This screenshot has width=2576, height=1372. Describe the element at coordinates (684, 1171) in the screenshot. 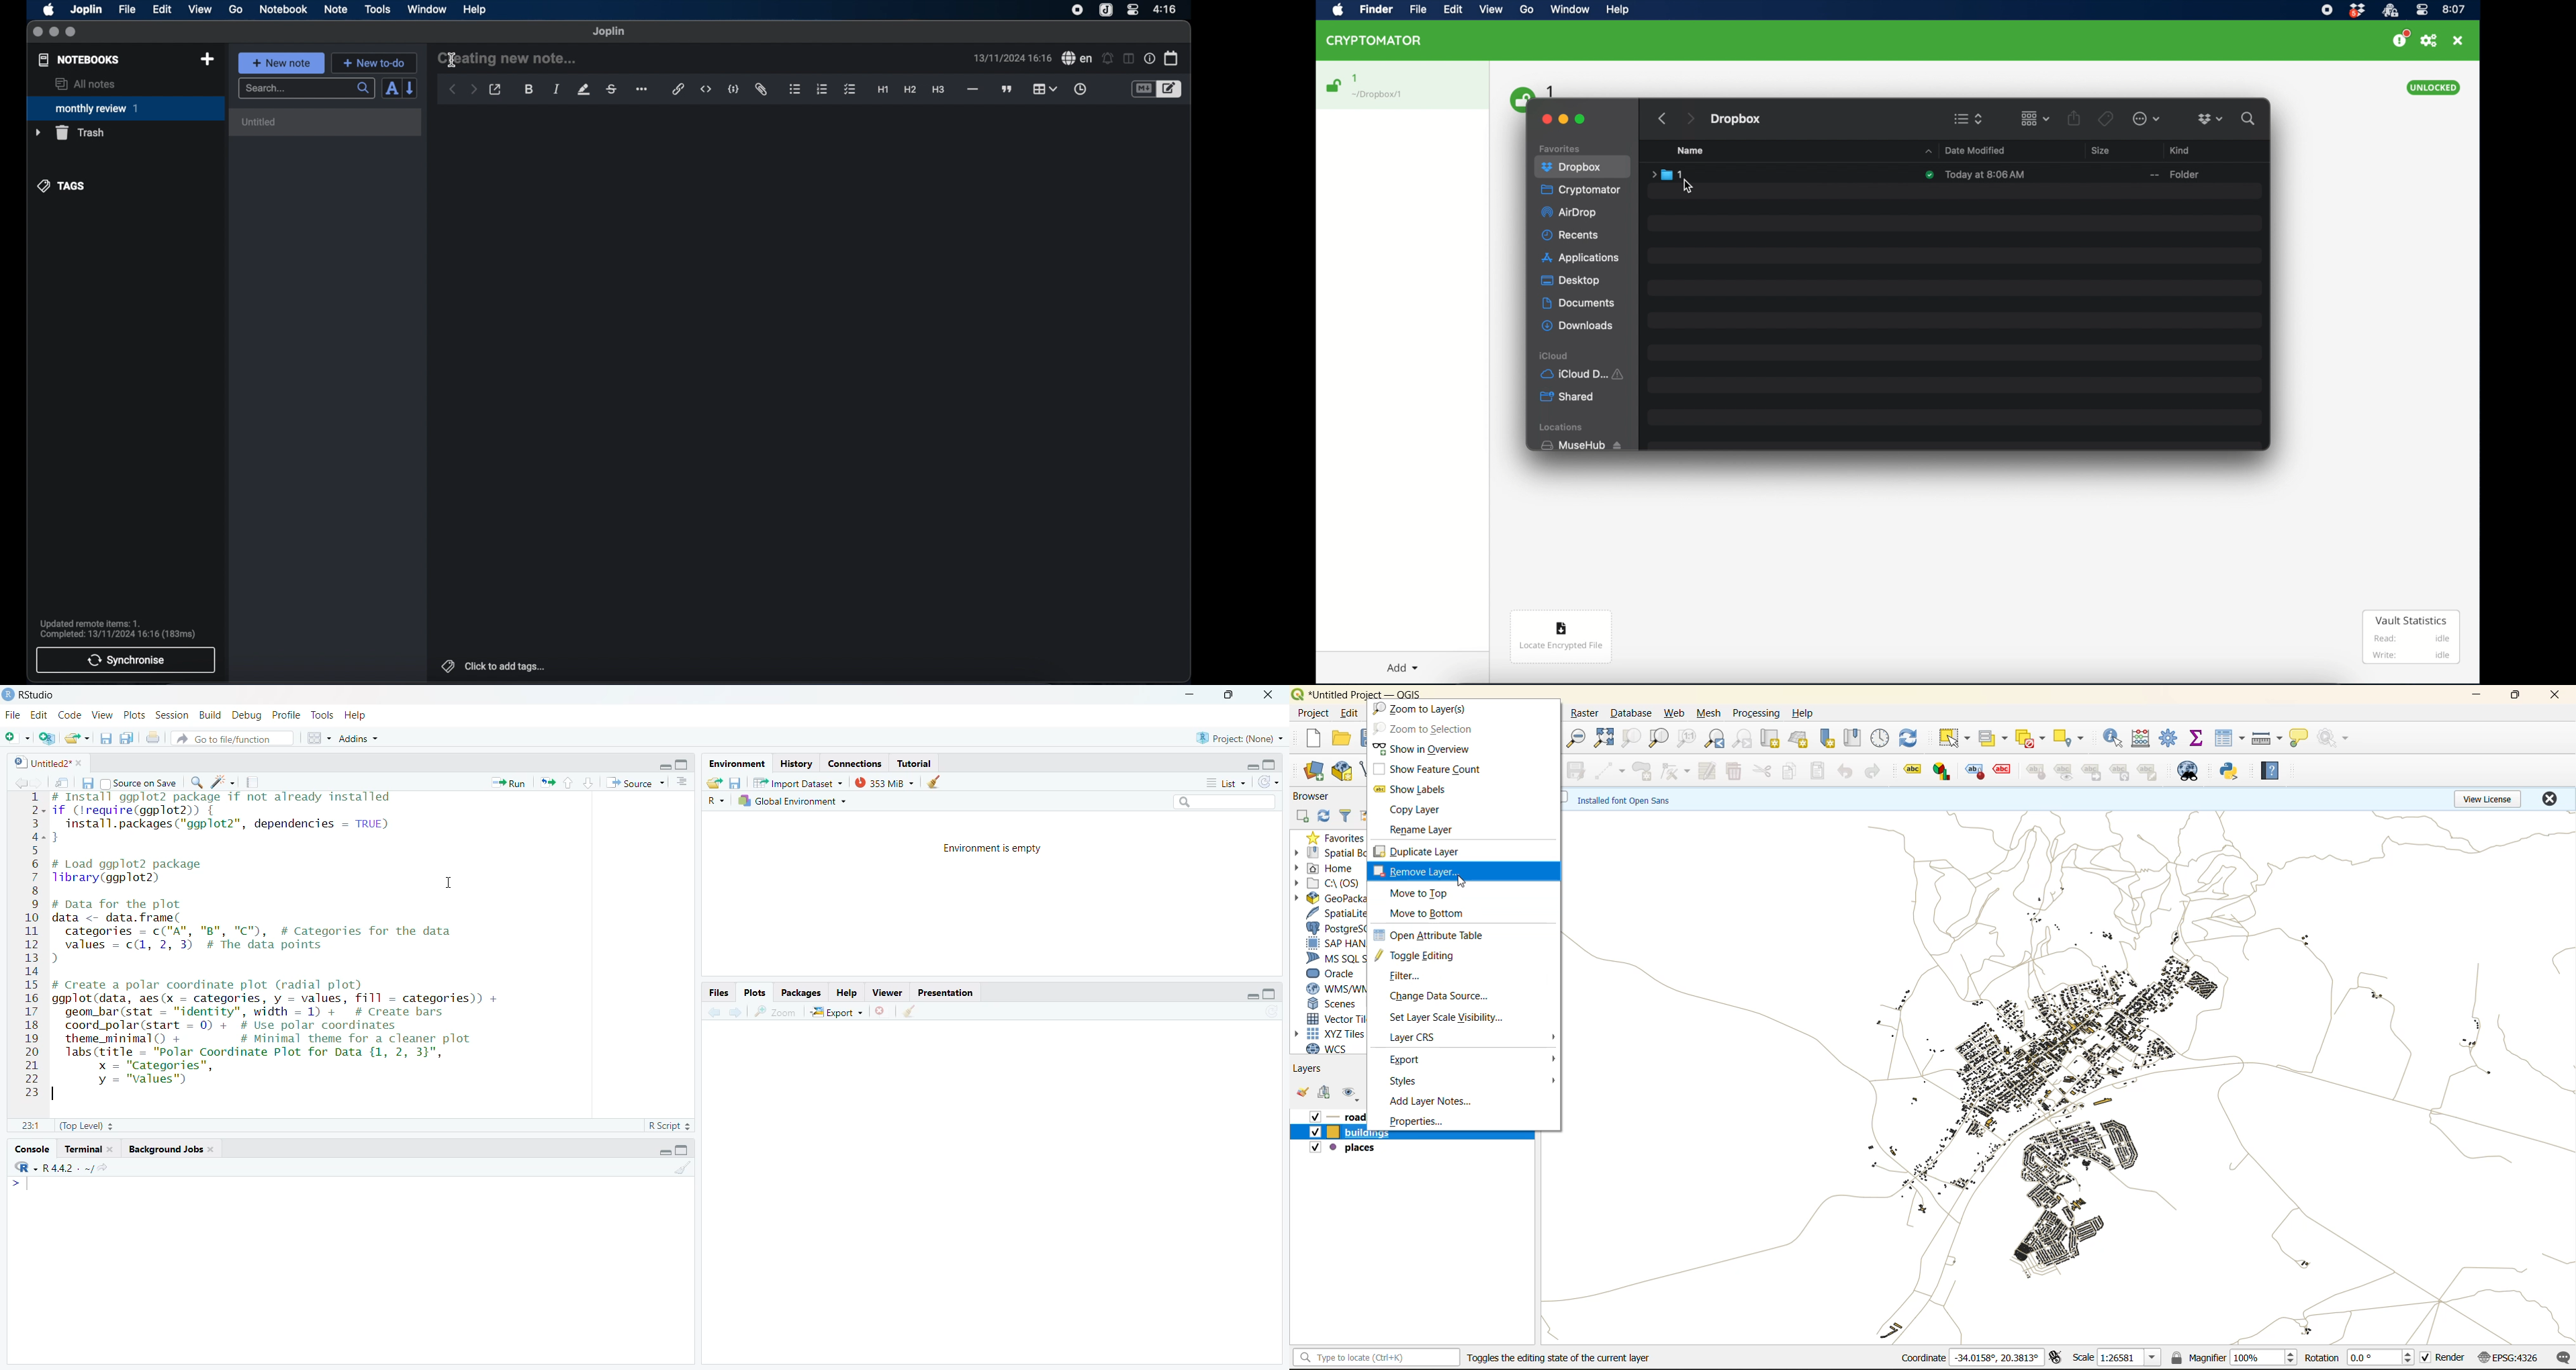

I see `clear console` at that location.